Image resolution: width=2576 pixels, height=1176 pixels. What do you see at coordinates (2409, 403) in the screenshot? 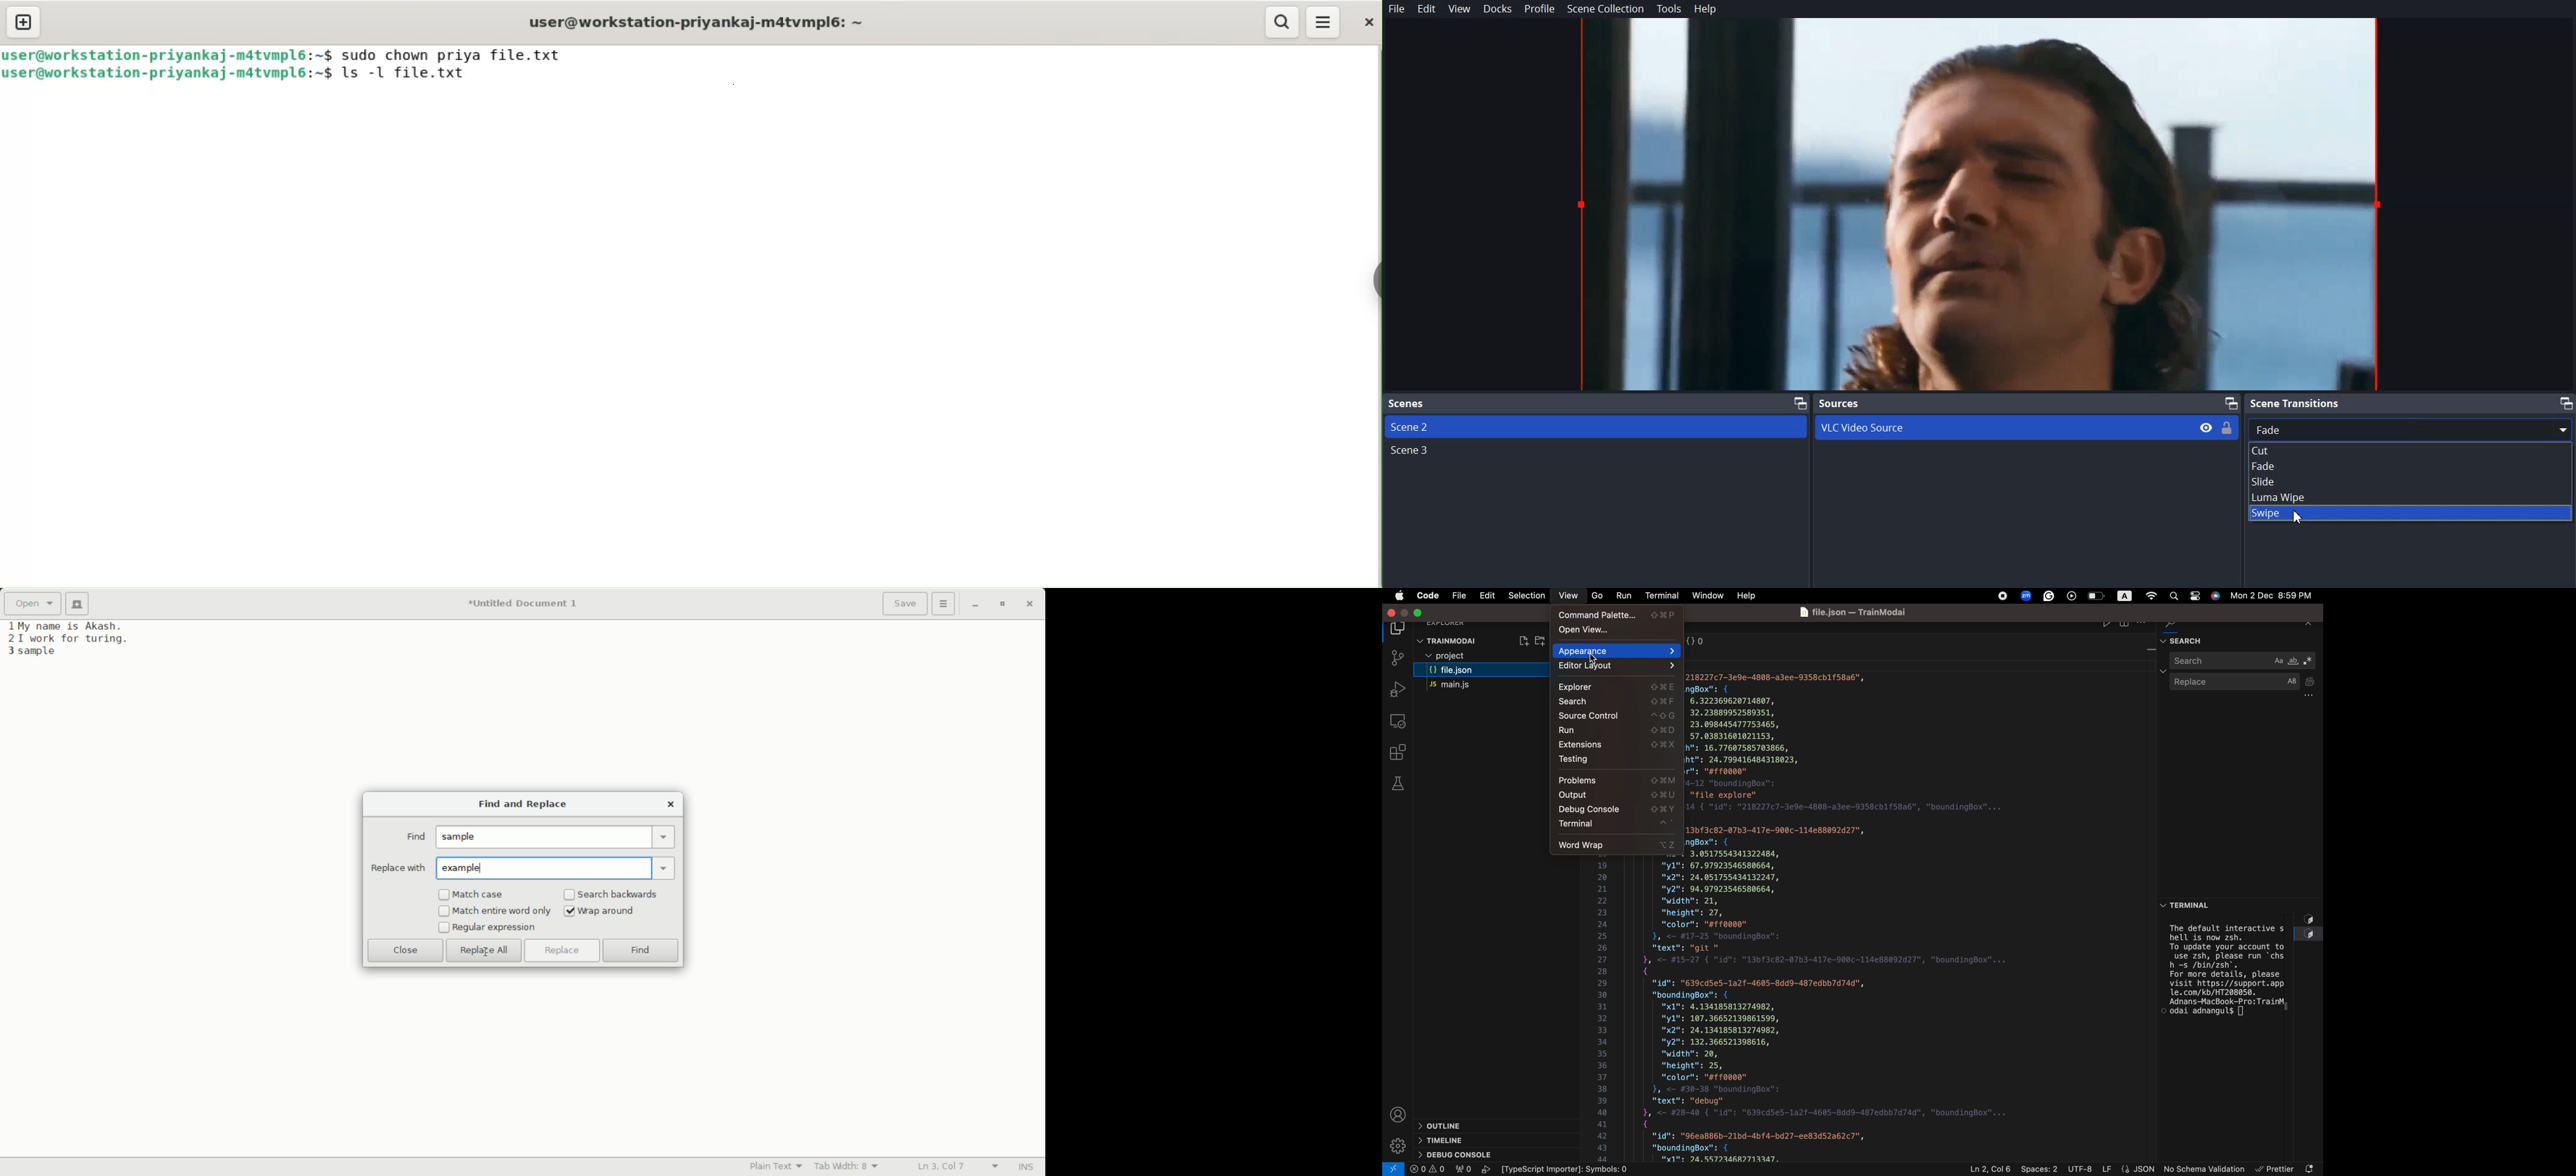
I see `Scene Transition` at bounding box center [2409, 403].